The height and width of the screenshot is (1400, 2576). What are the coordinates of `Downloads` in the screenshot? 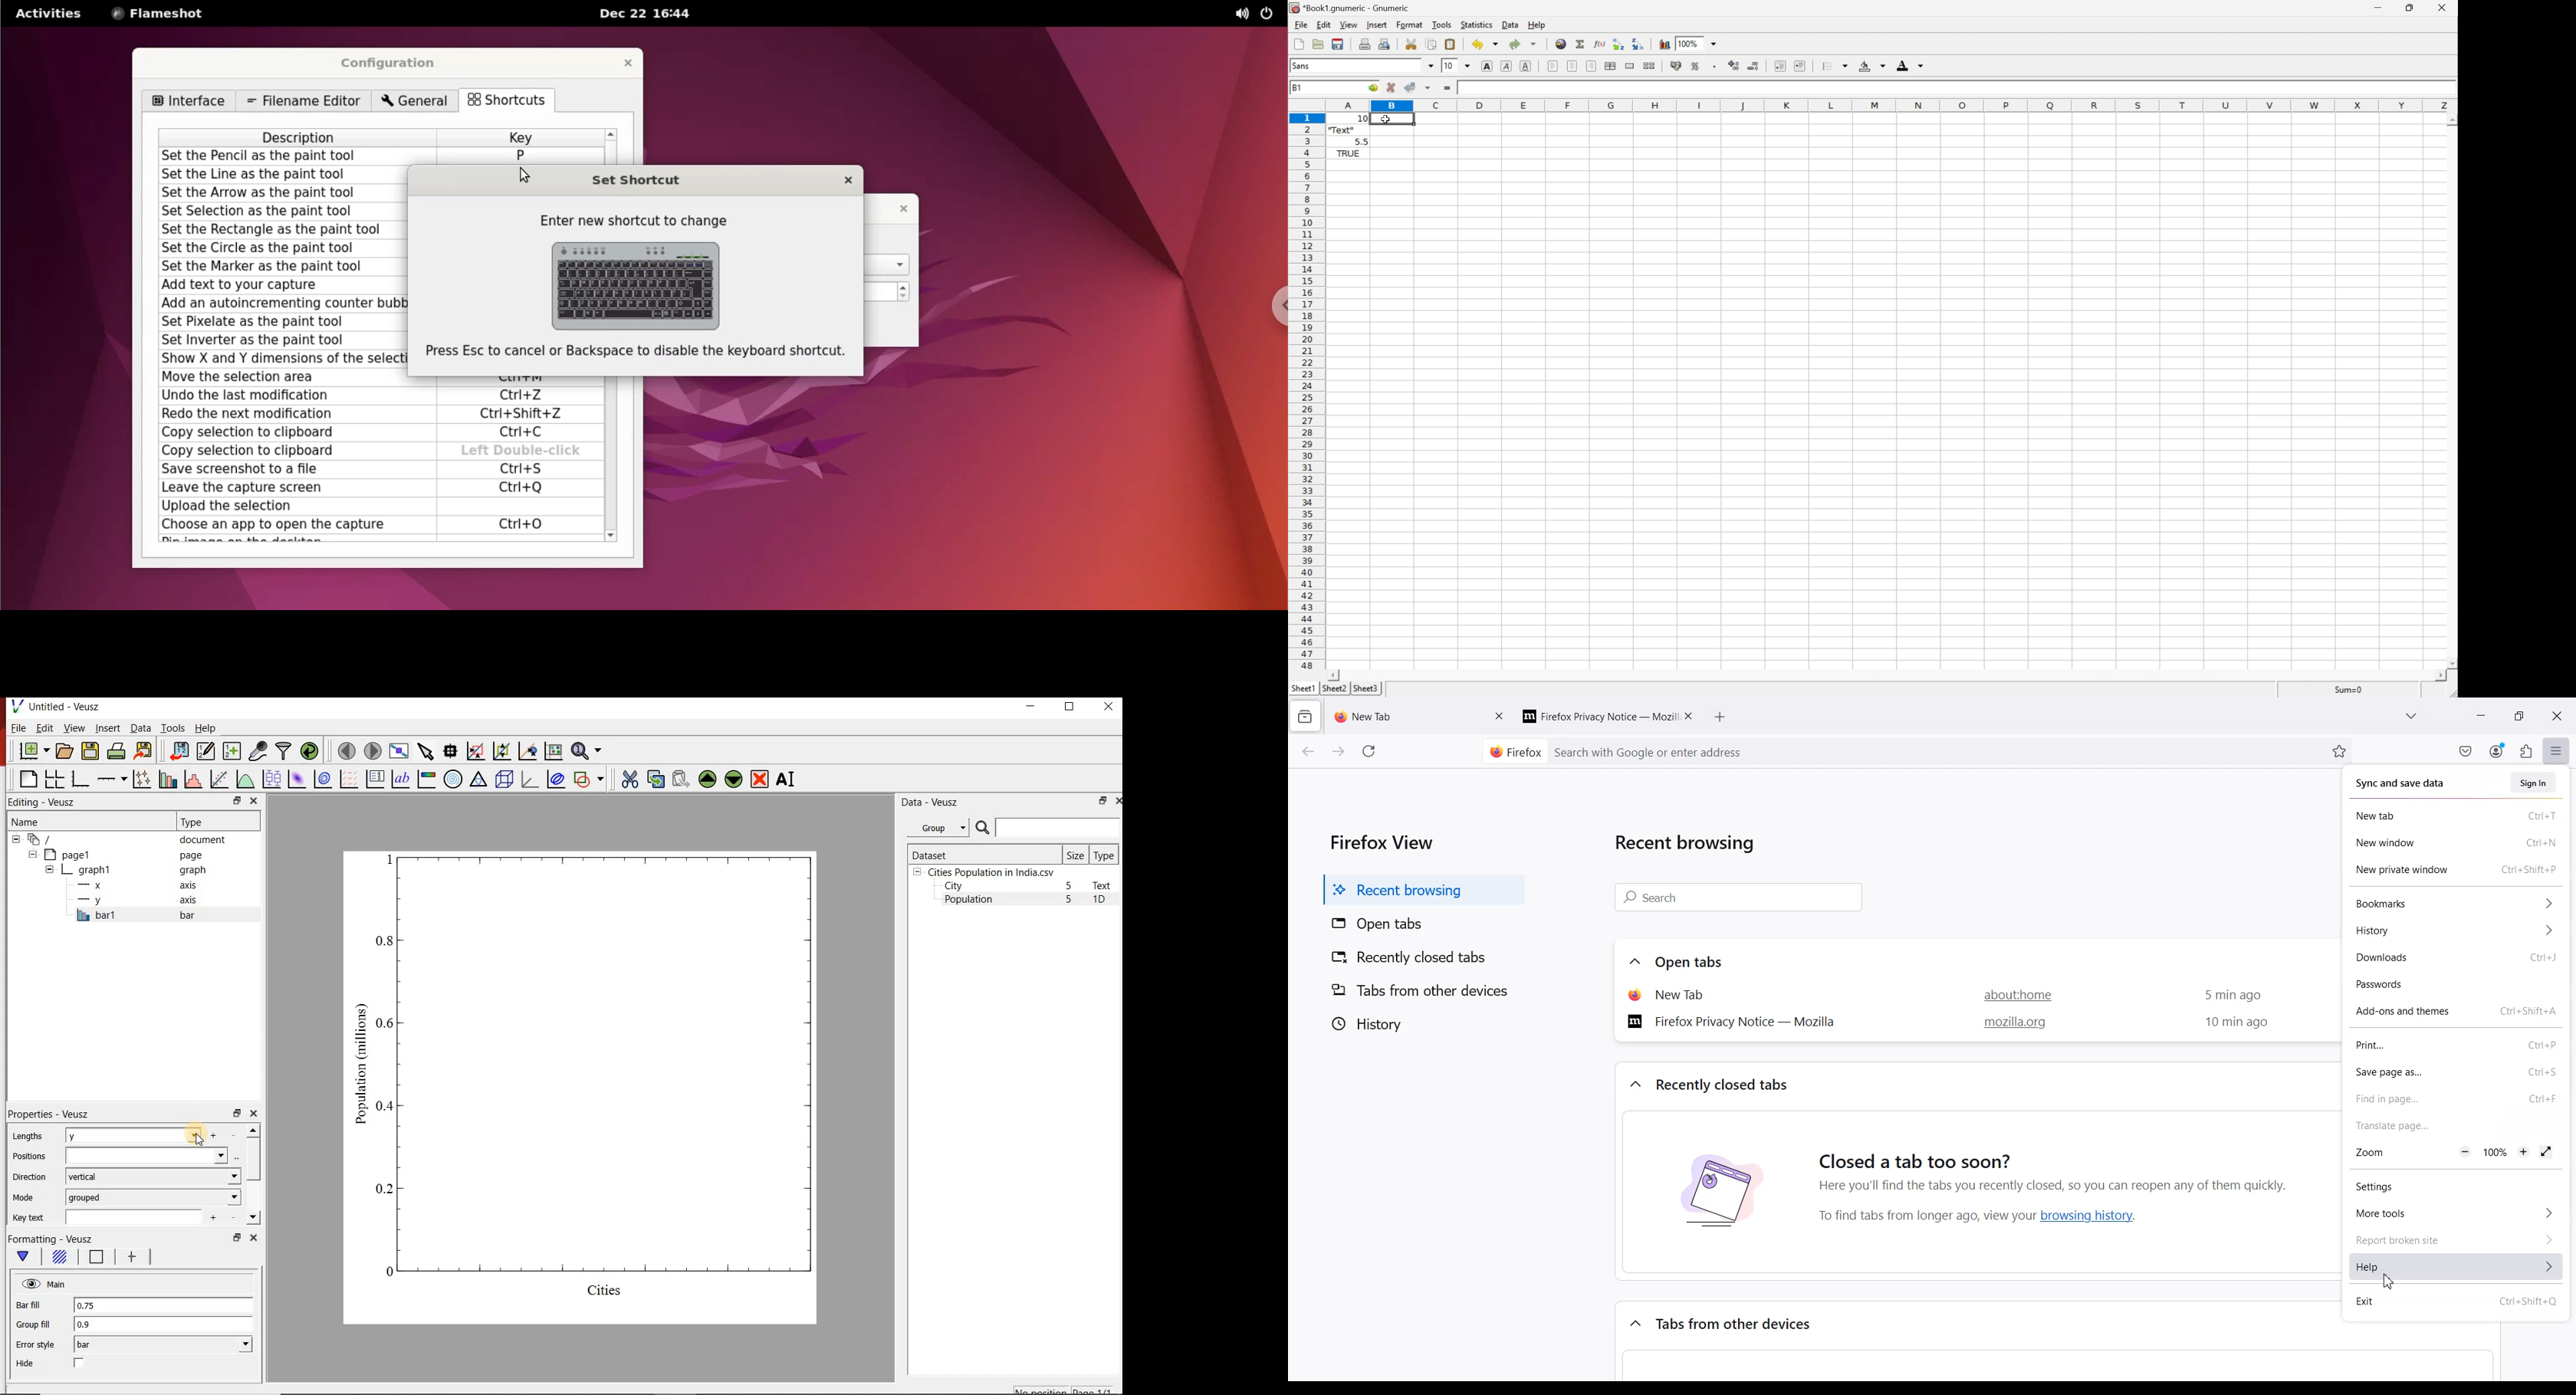 It's located at (2456, 958).